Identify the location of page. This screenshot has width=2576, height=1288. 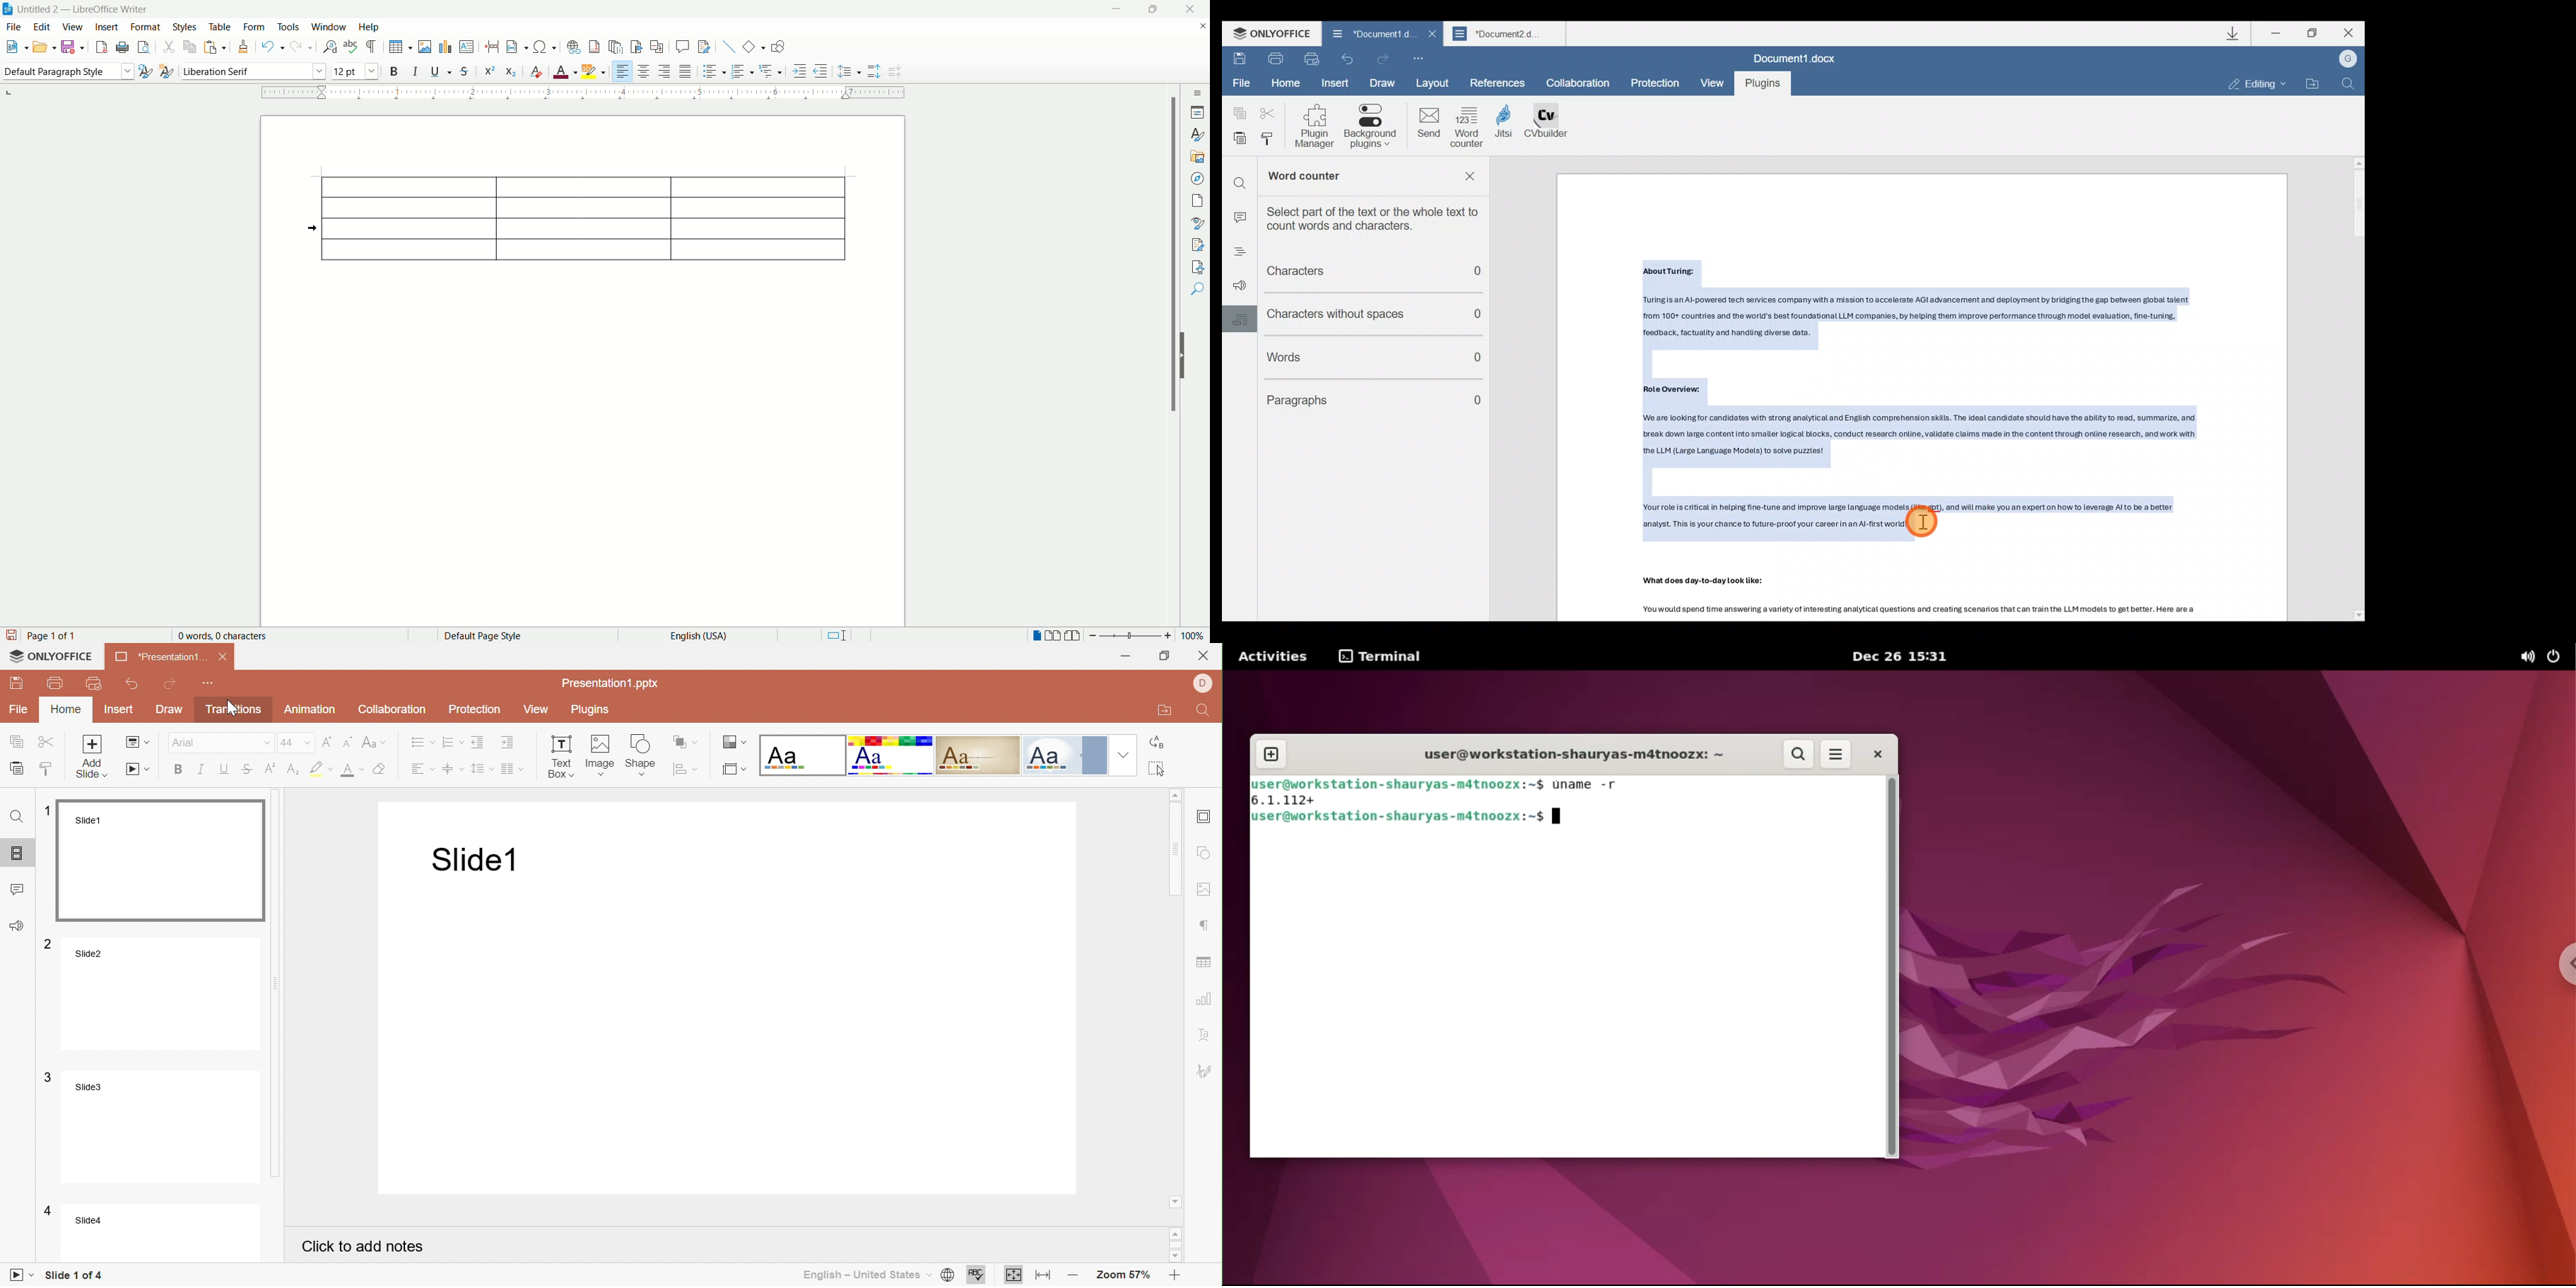
(578, 366).